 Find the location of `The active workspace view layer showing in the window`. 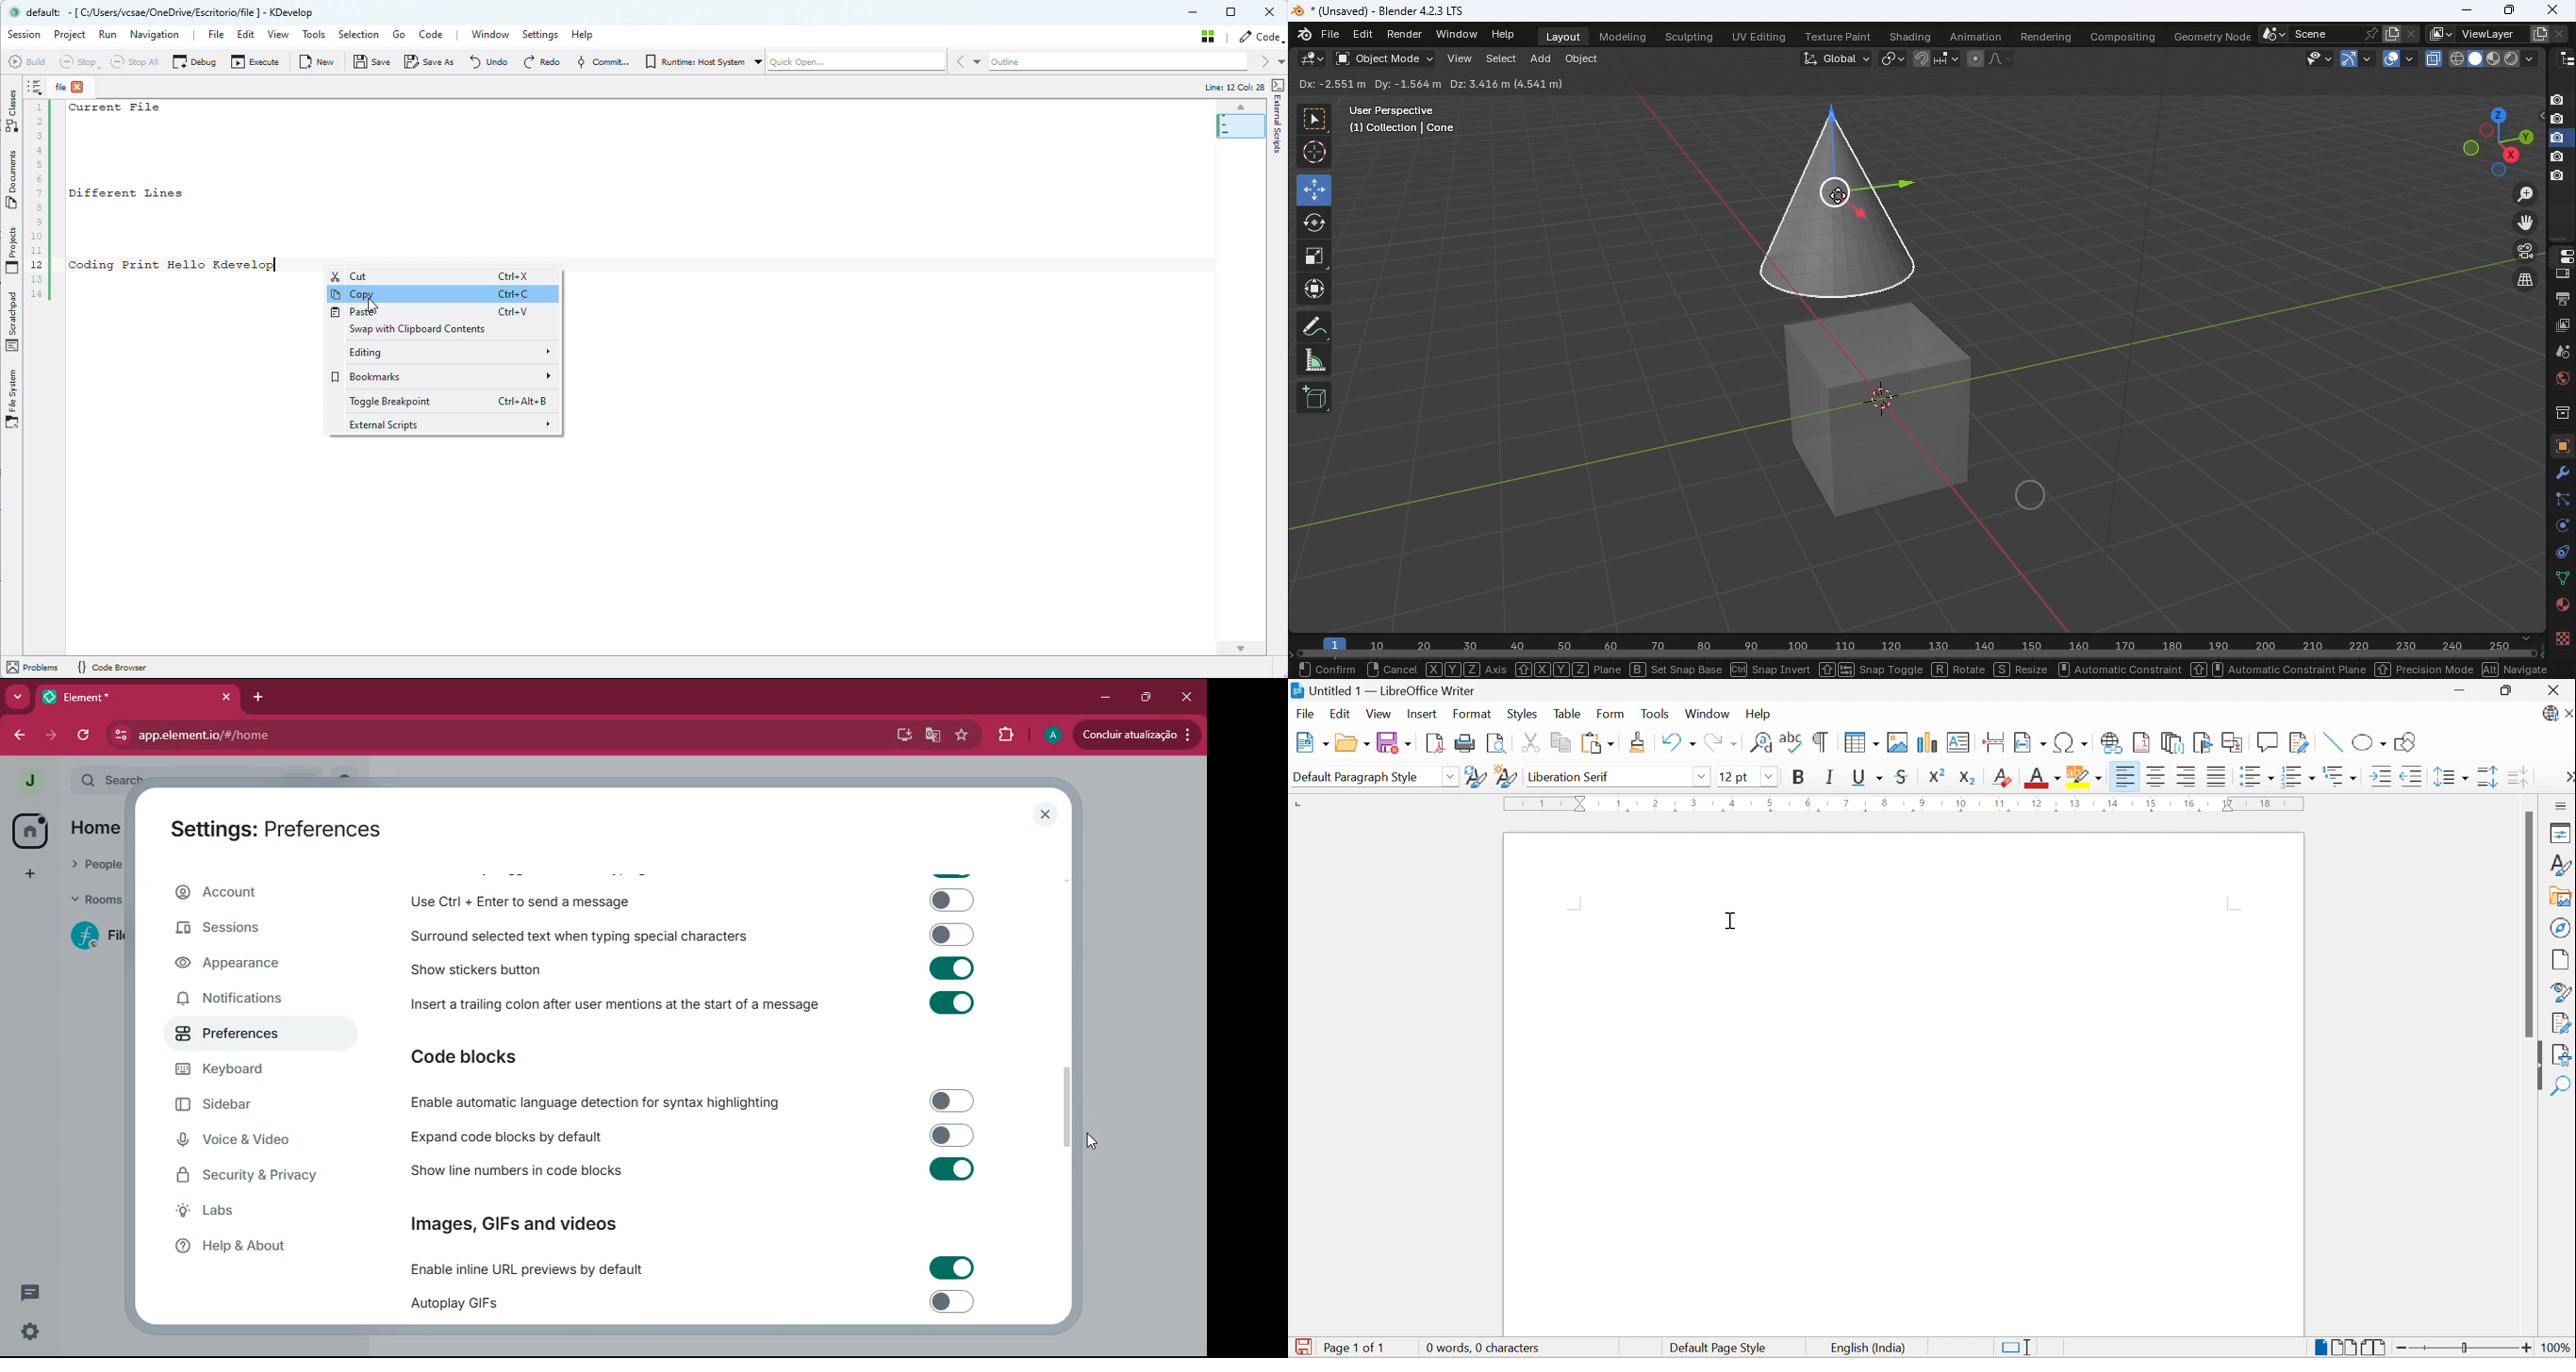

The active workspace view layer showing in the window is located at coordinates (2440, 34).